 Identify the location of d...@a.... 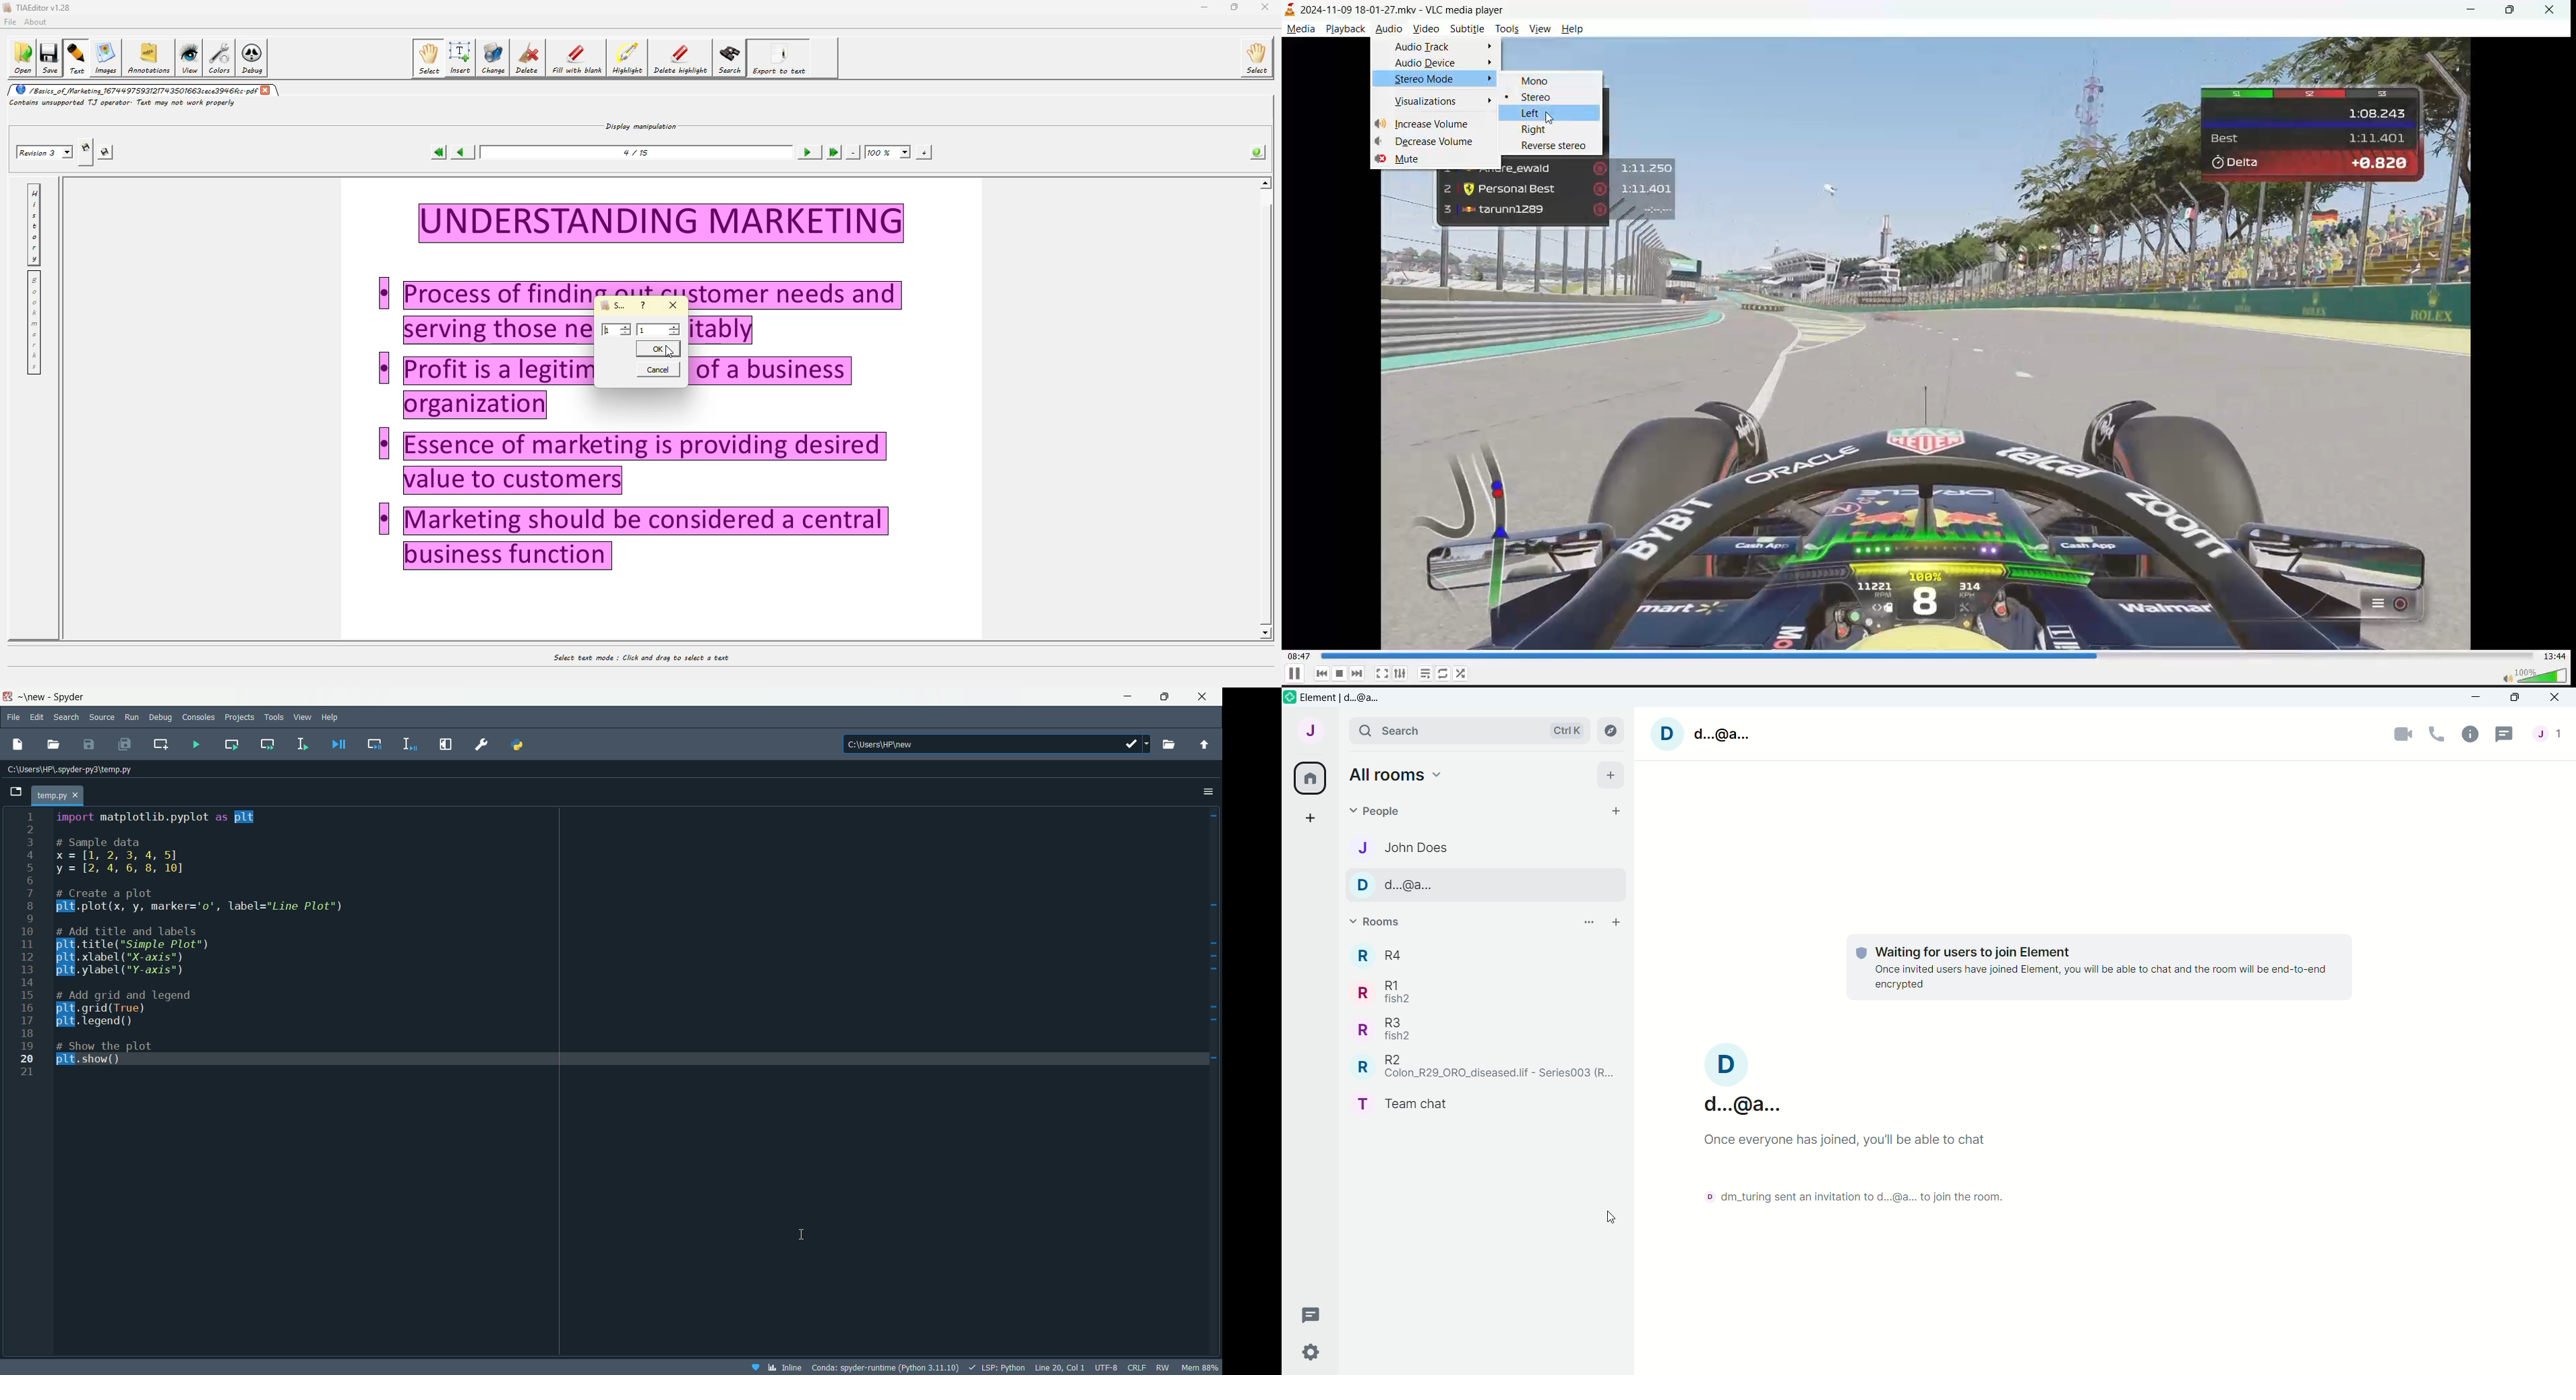
(1747, 1104).